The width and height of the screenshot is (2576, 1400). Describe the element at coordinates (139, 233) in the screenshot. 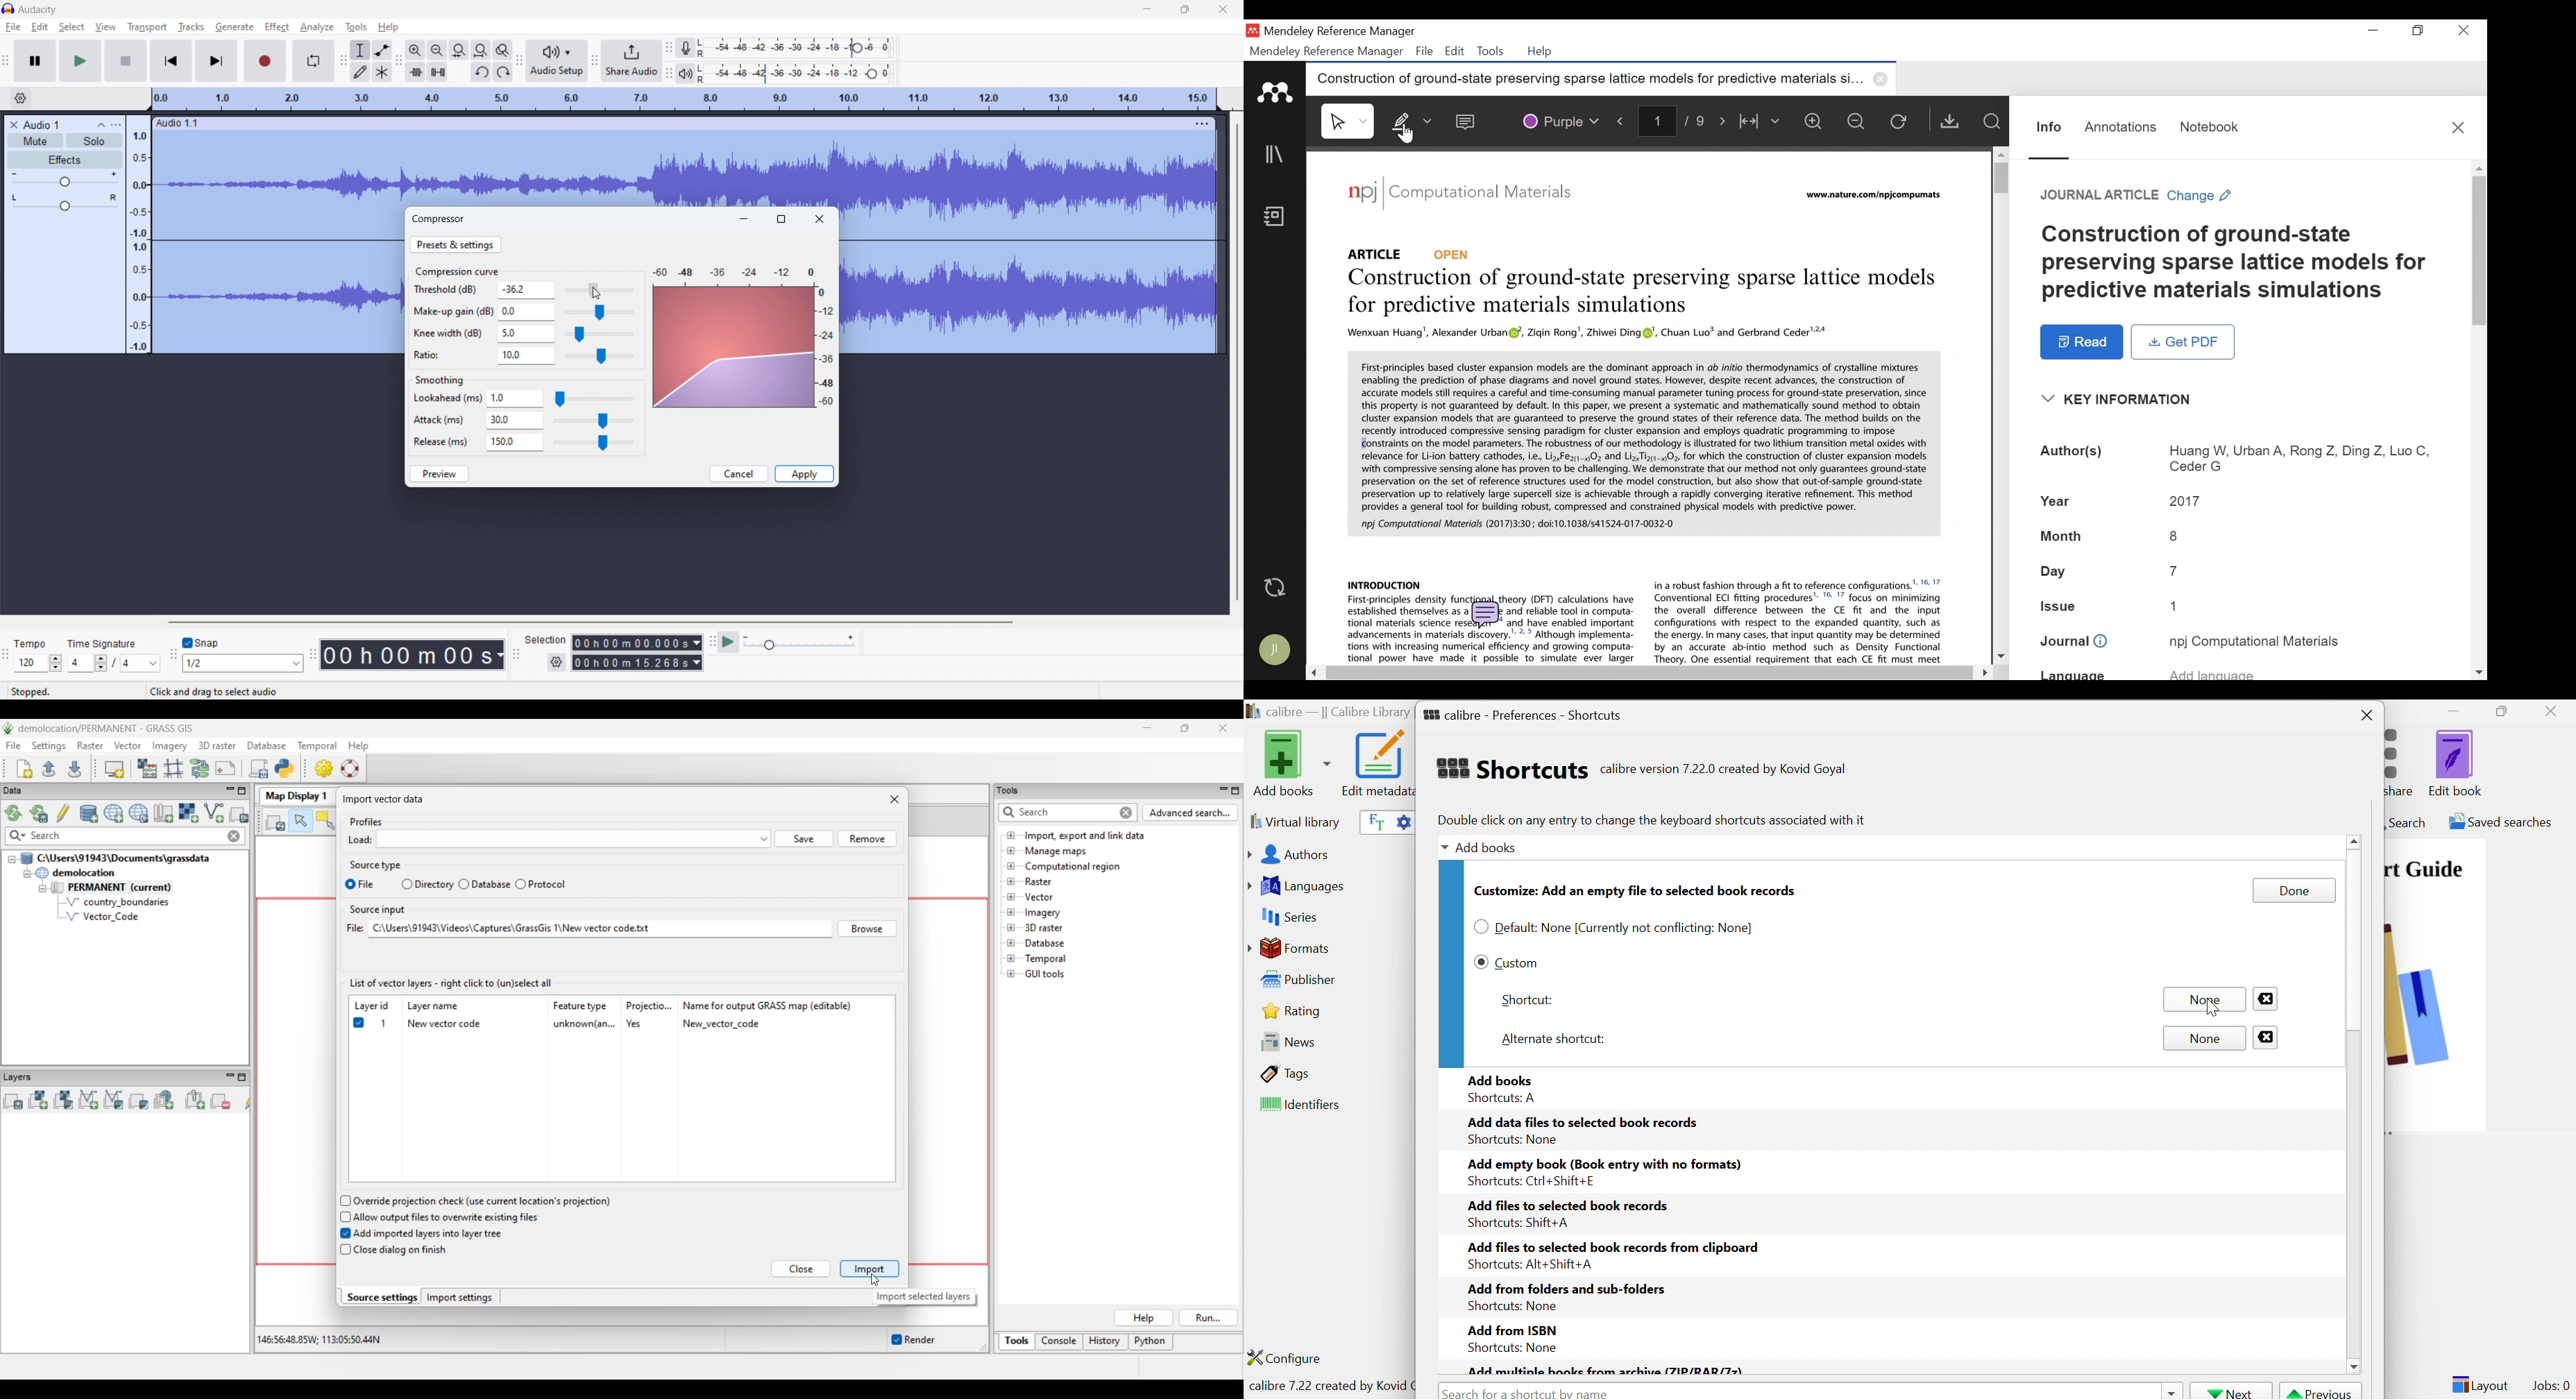

I see `amplitude` at that location.